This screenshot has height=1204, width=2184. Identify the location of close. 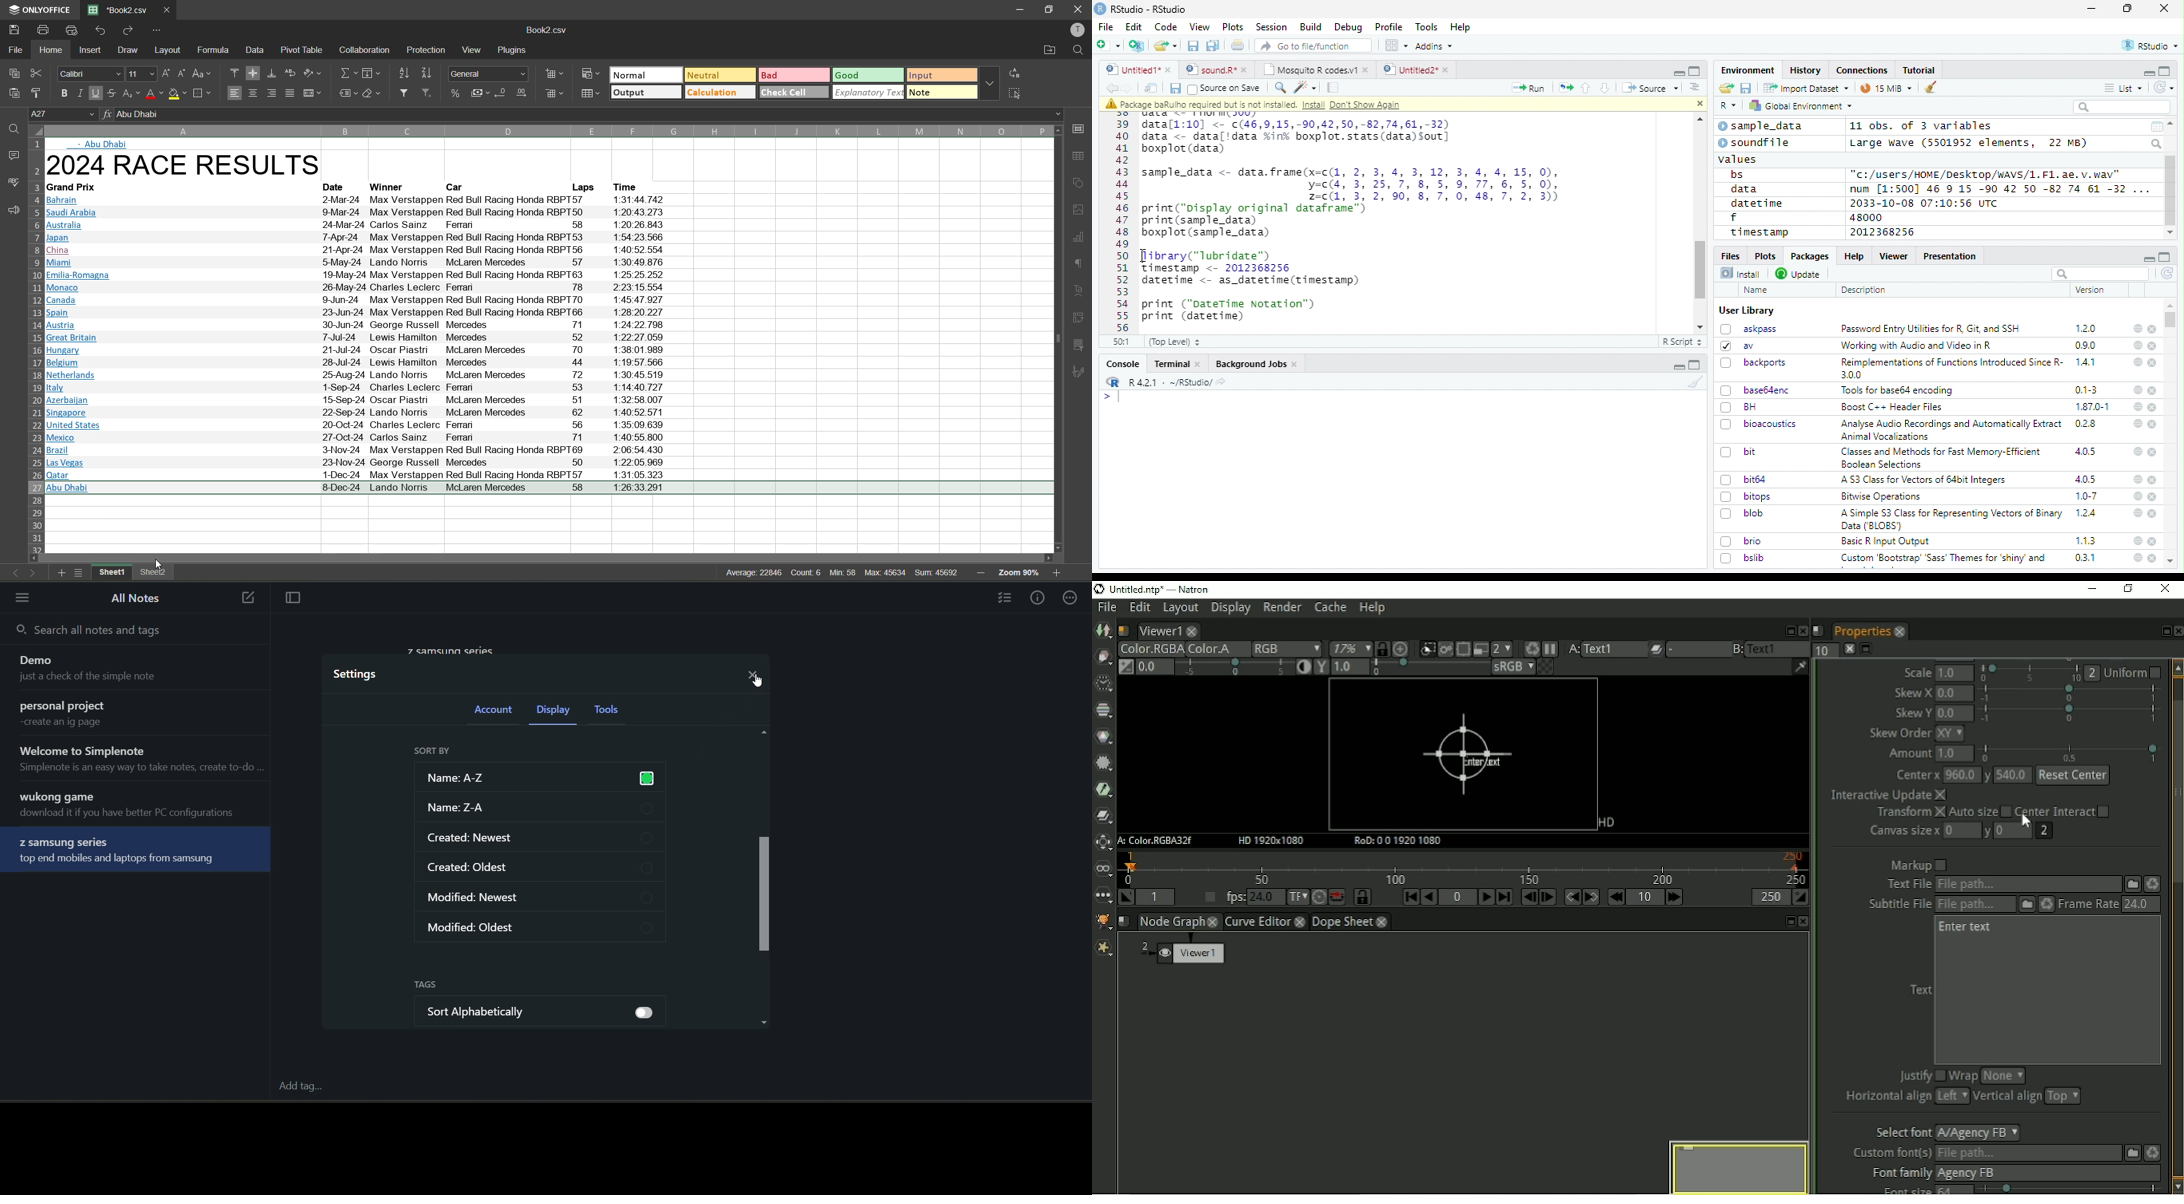
(2154, 425).